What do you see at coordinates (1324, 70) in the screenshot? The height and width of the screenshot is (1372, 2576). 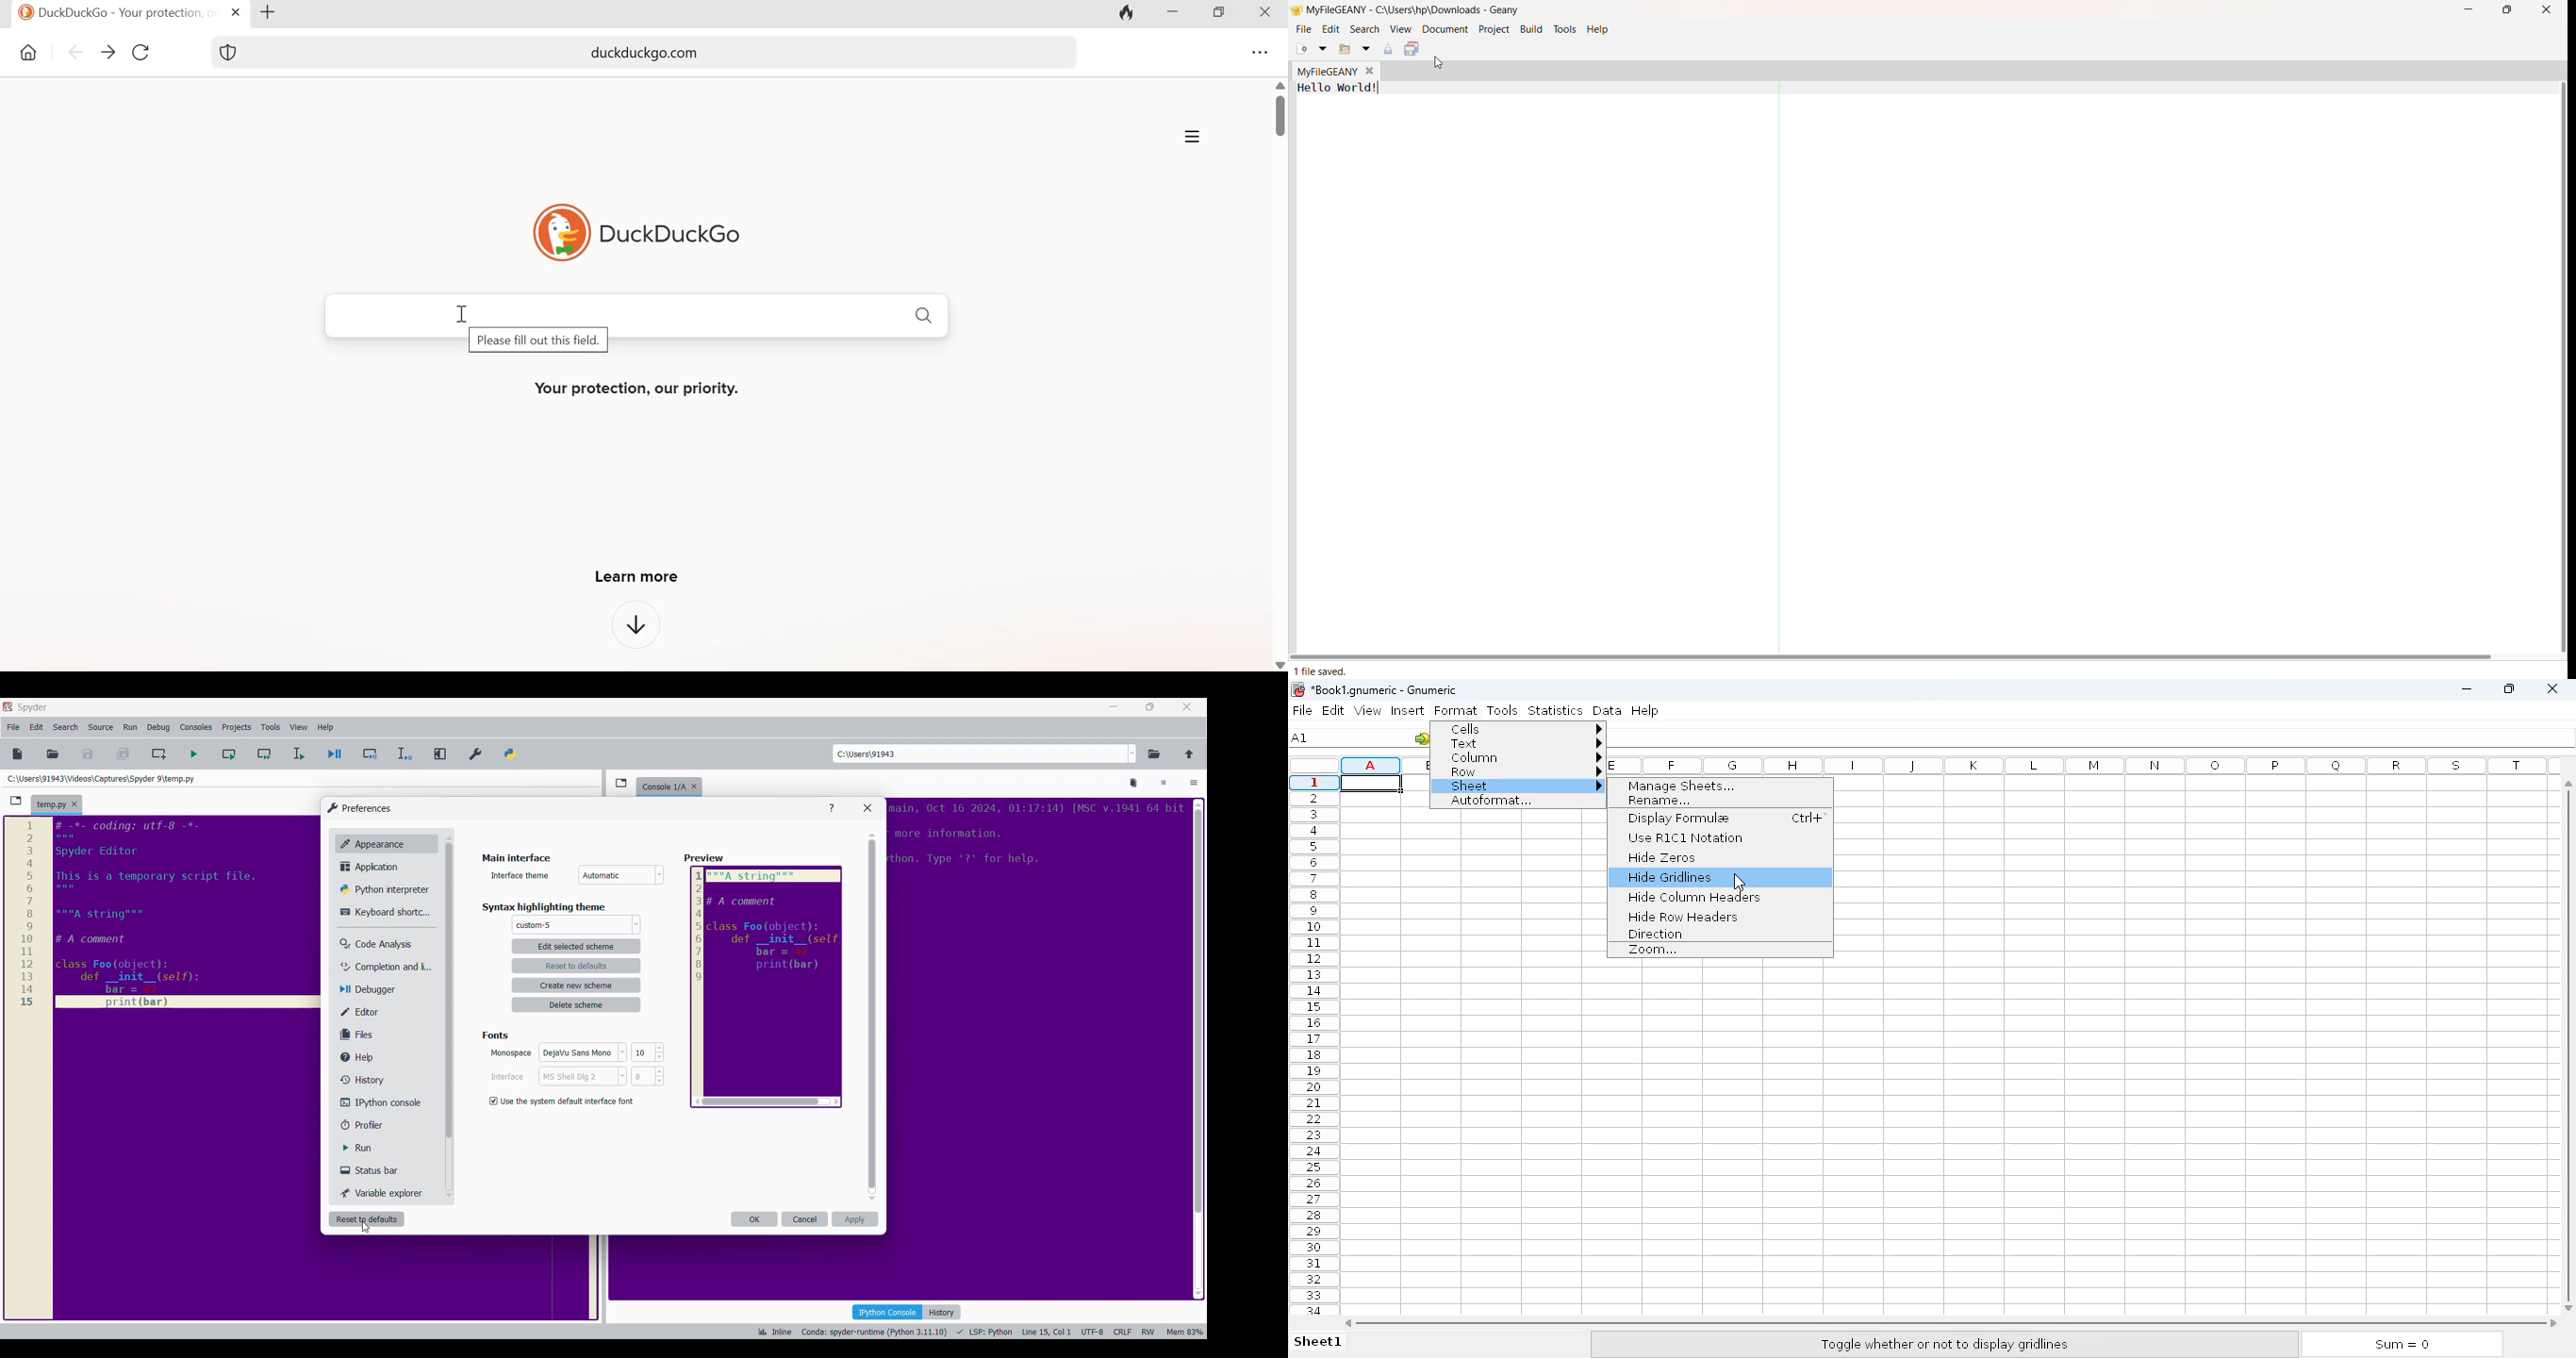 I see `MyFileGeqny` at bounding box center [1324, 70].